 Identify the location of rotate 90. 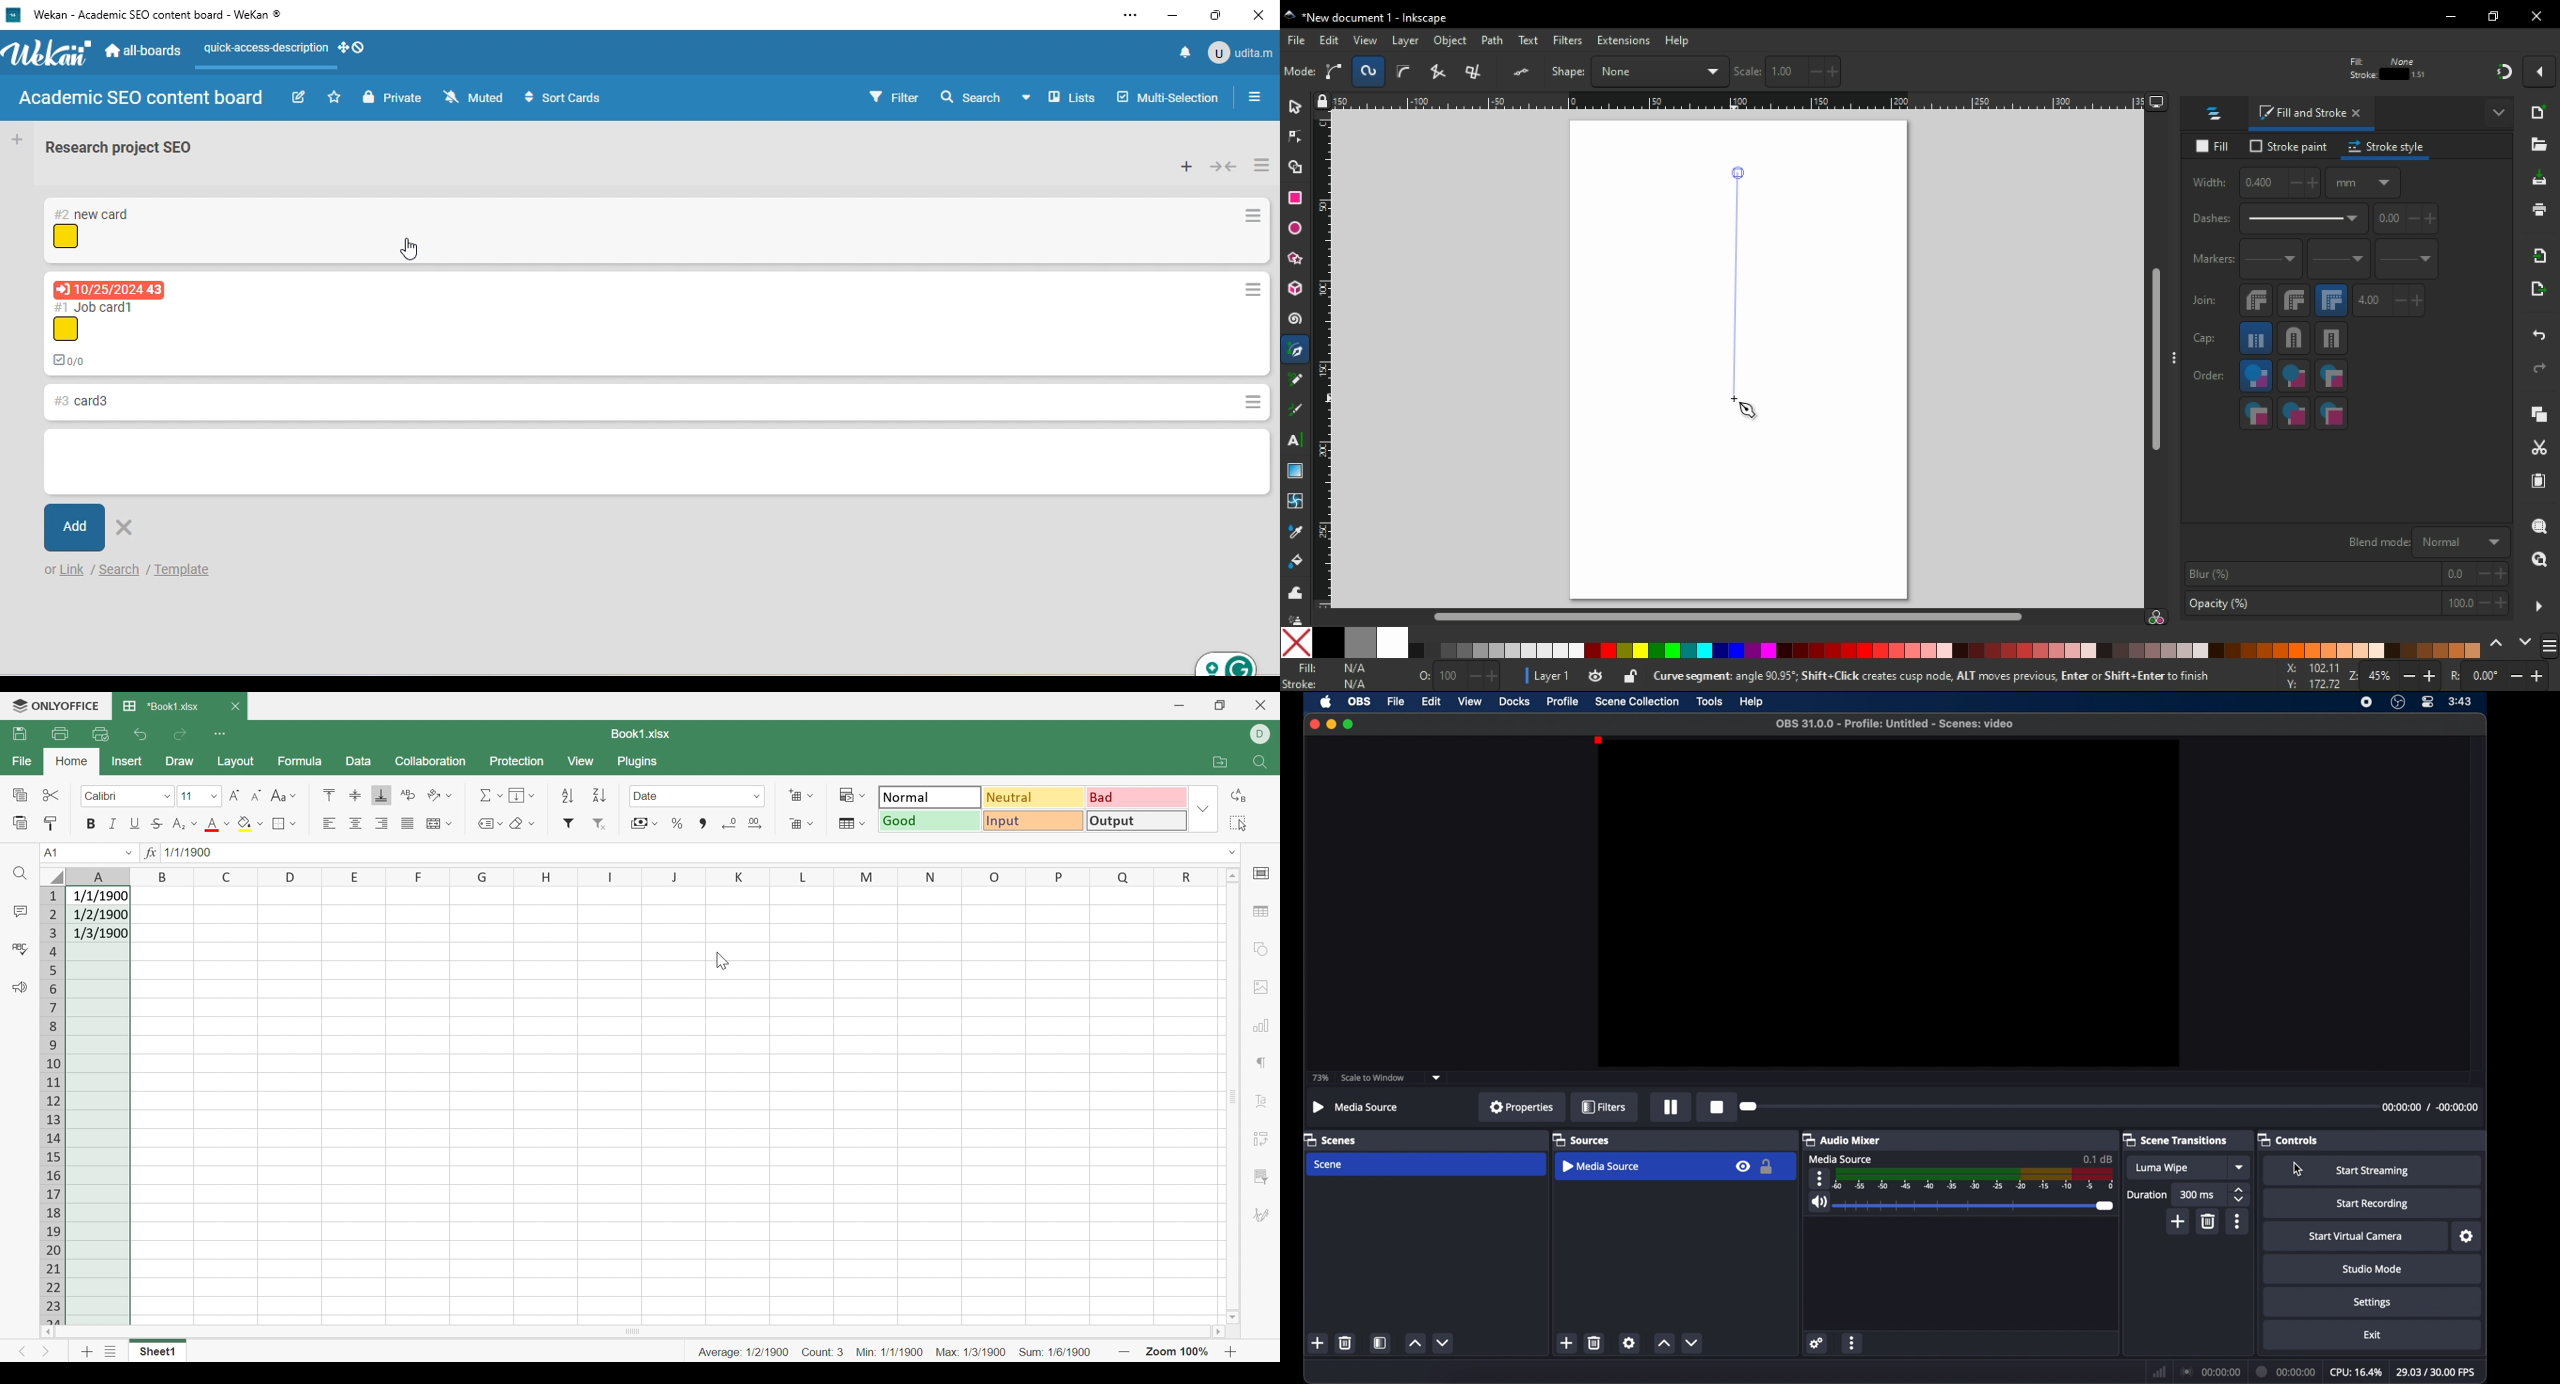
(1488, 72).